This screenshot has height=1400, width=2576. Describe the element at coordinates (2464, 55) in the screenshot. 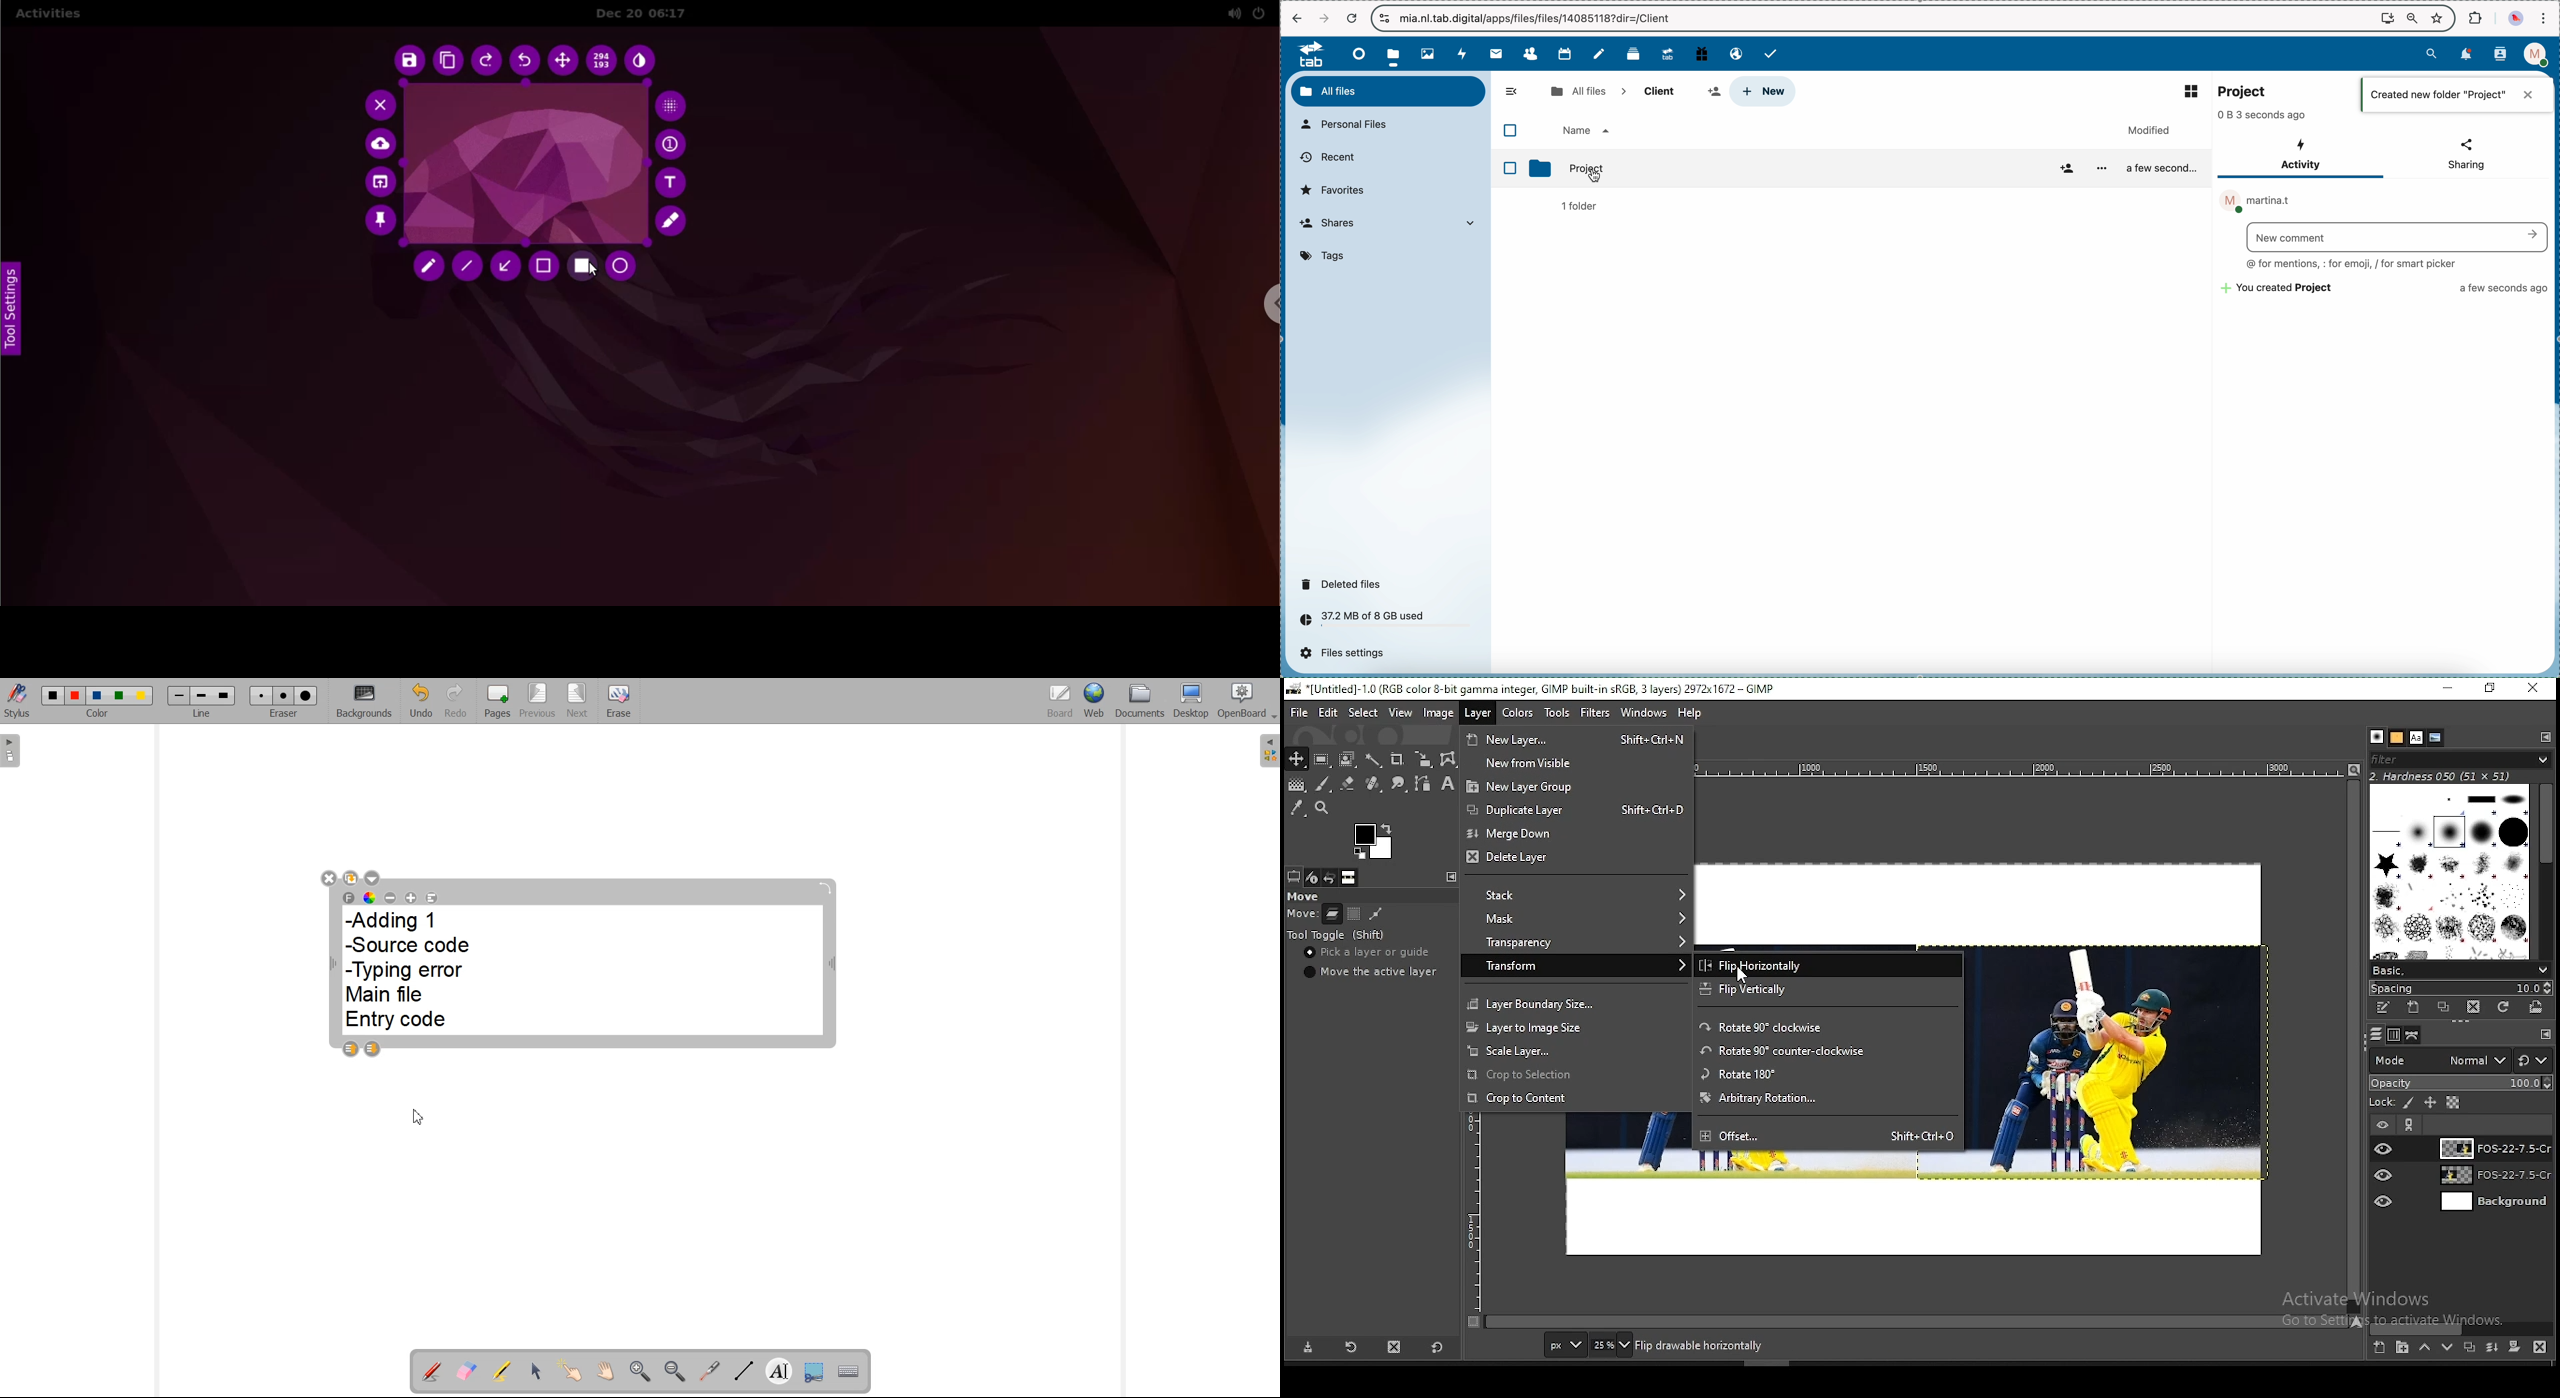

I see `notifications` at that location.